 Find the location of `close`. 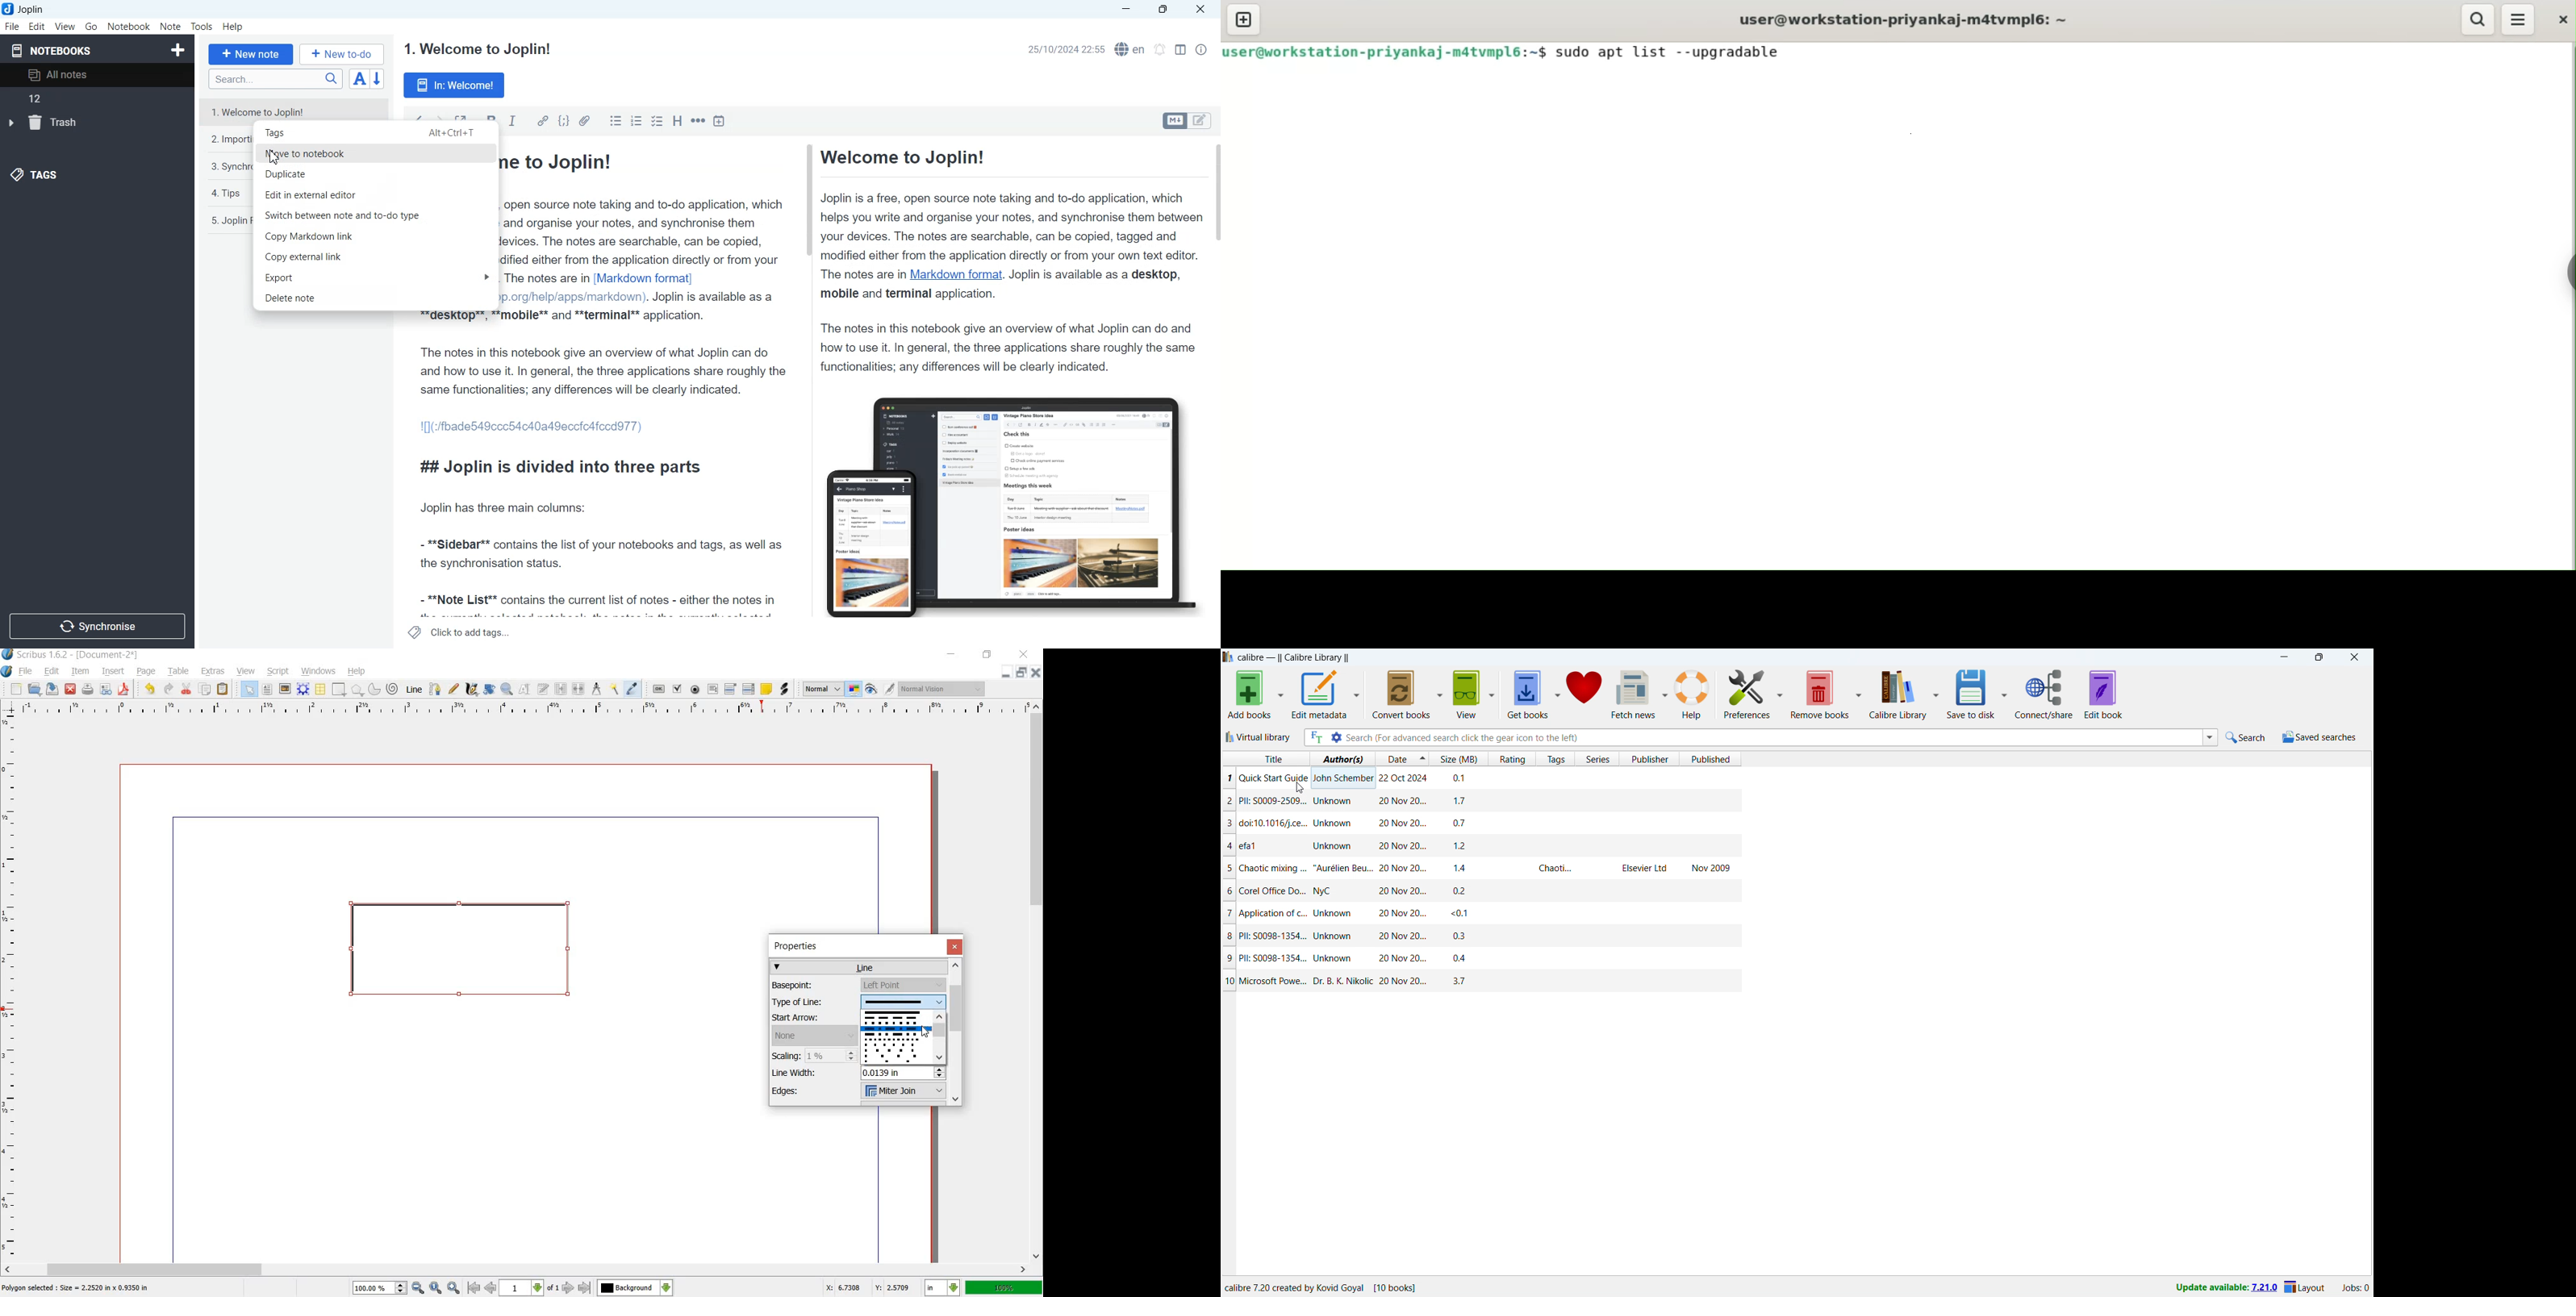

close is located at coordinates (955, 946).